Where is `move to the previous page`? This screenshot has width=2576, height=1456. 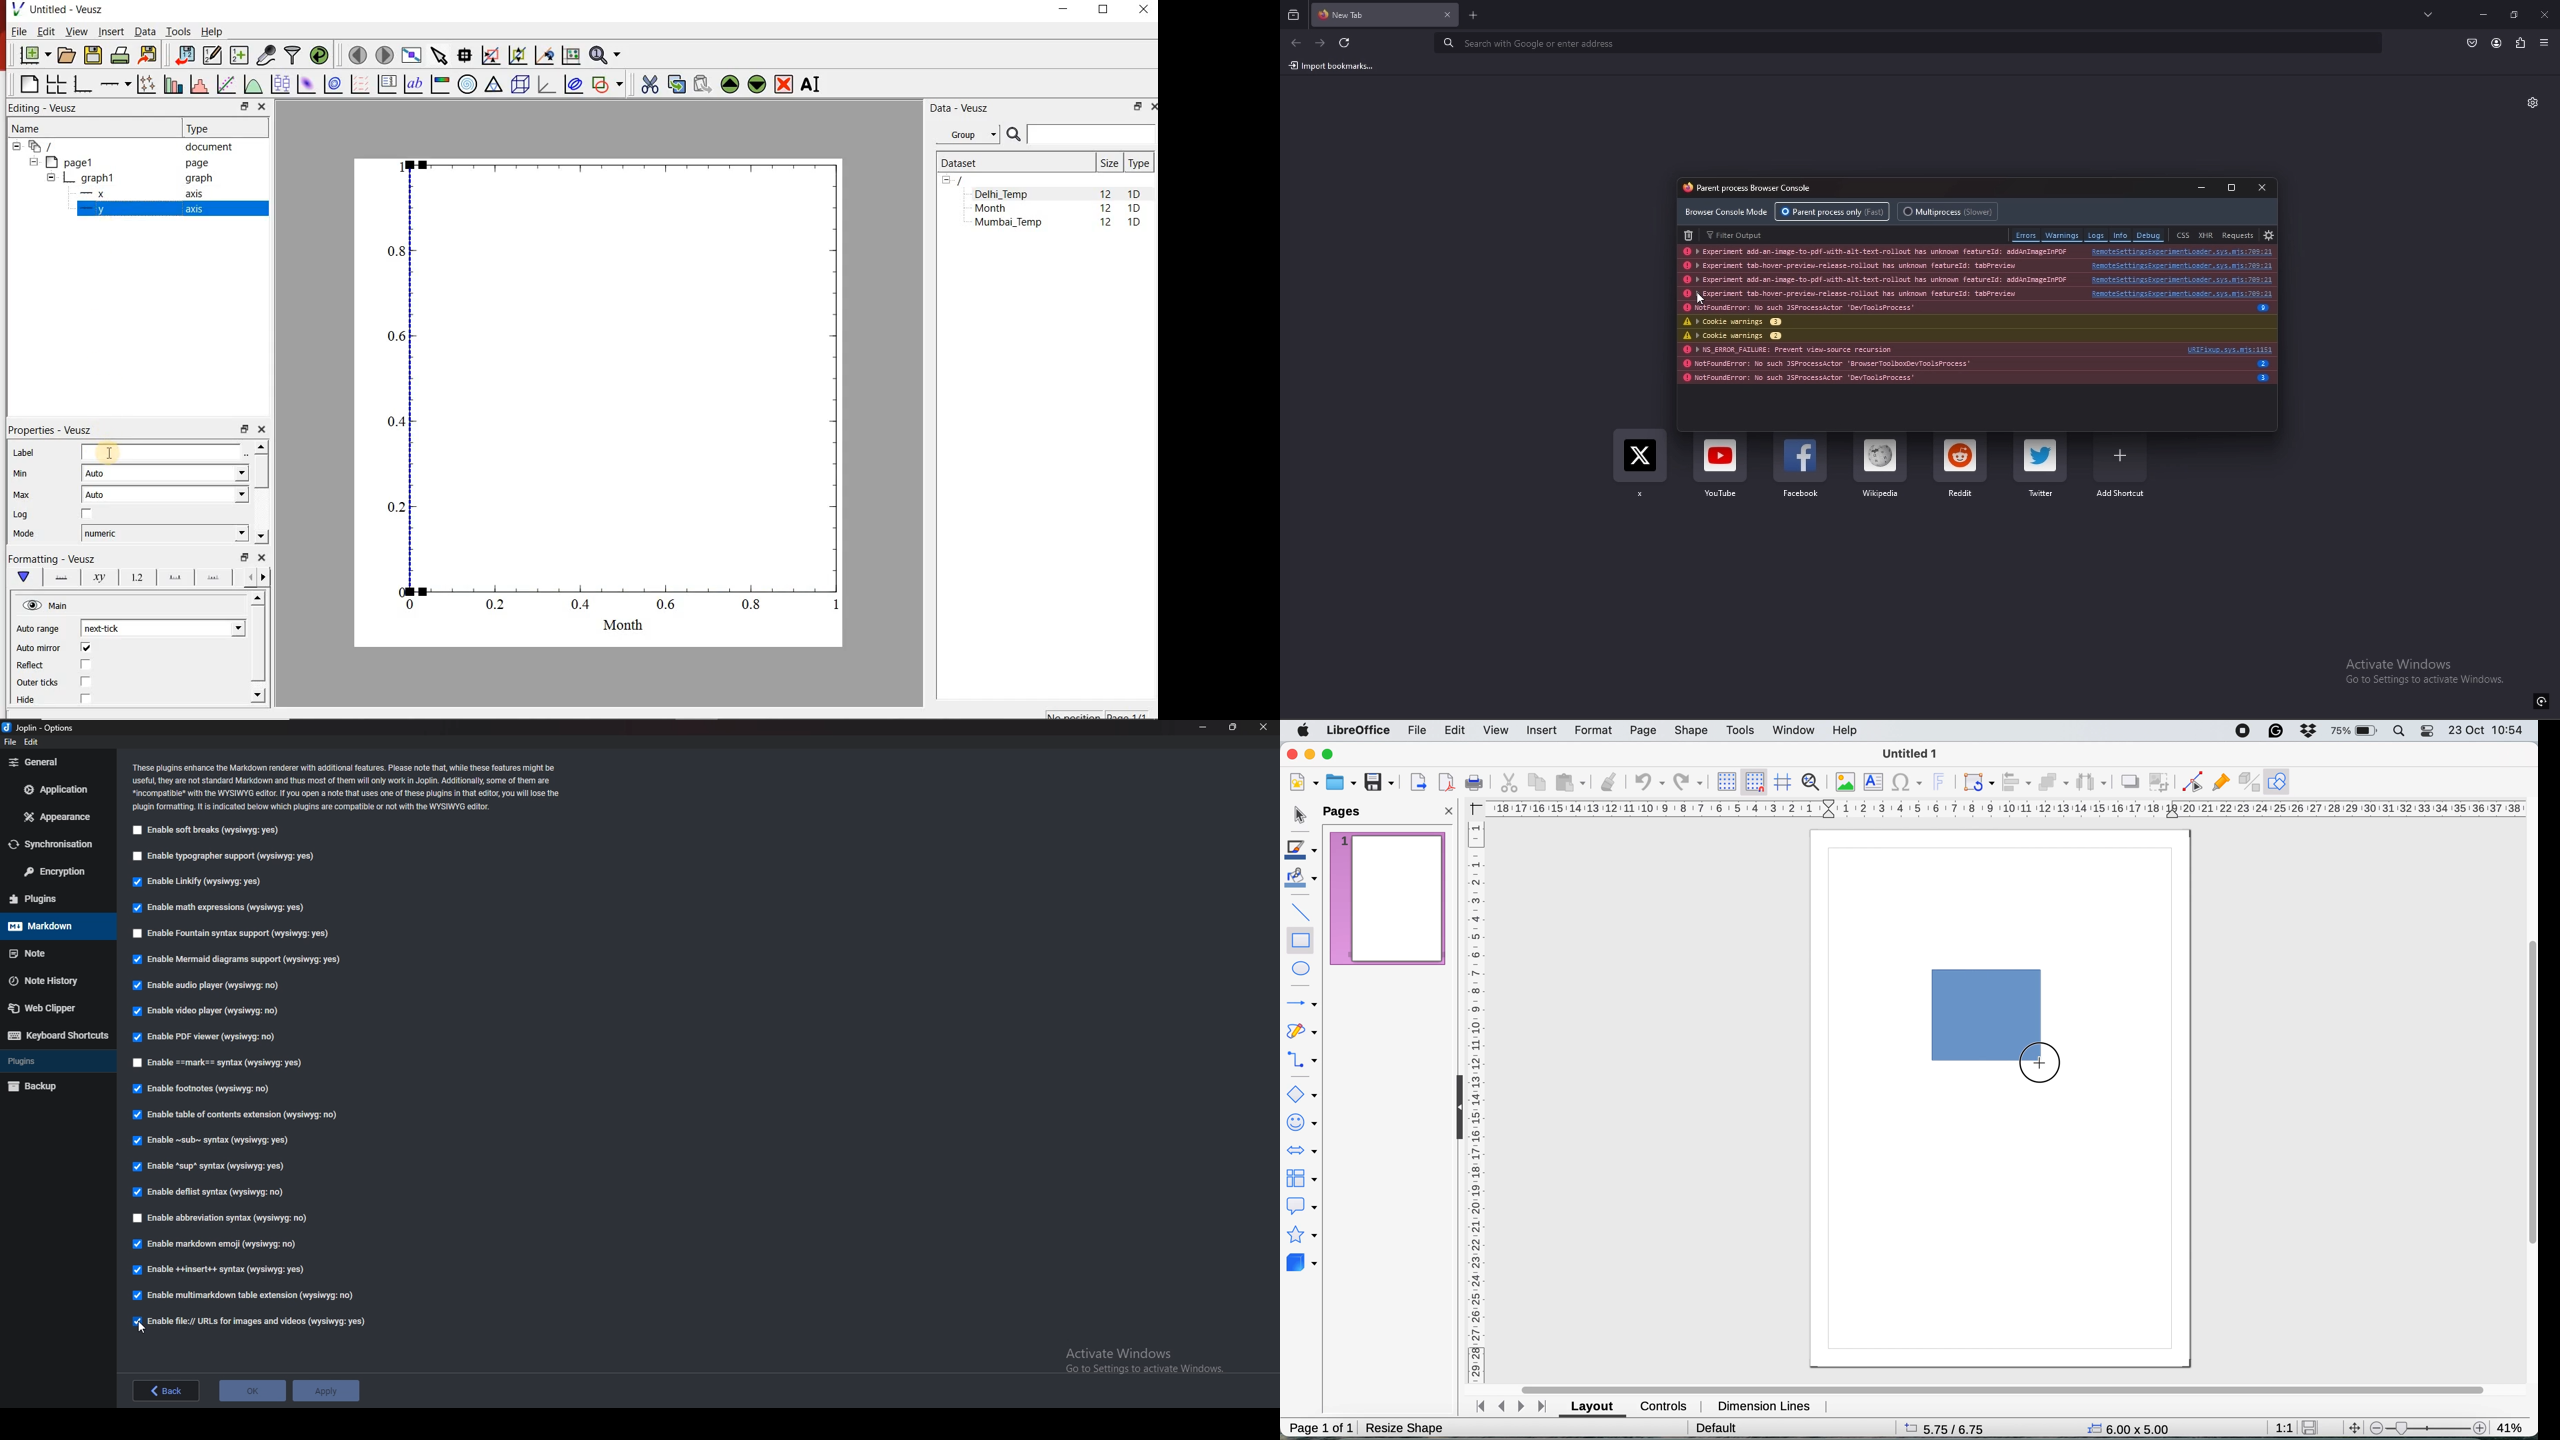 move to the previous page is located at coordinates (357, 54).